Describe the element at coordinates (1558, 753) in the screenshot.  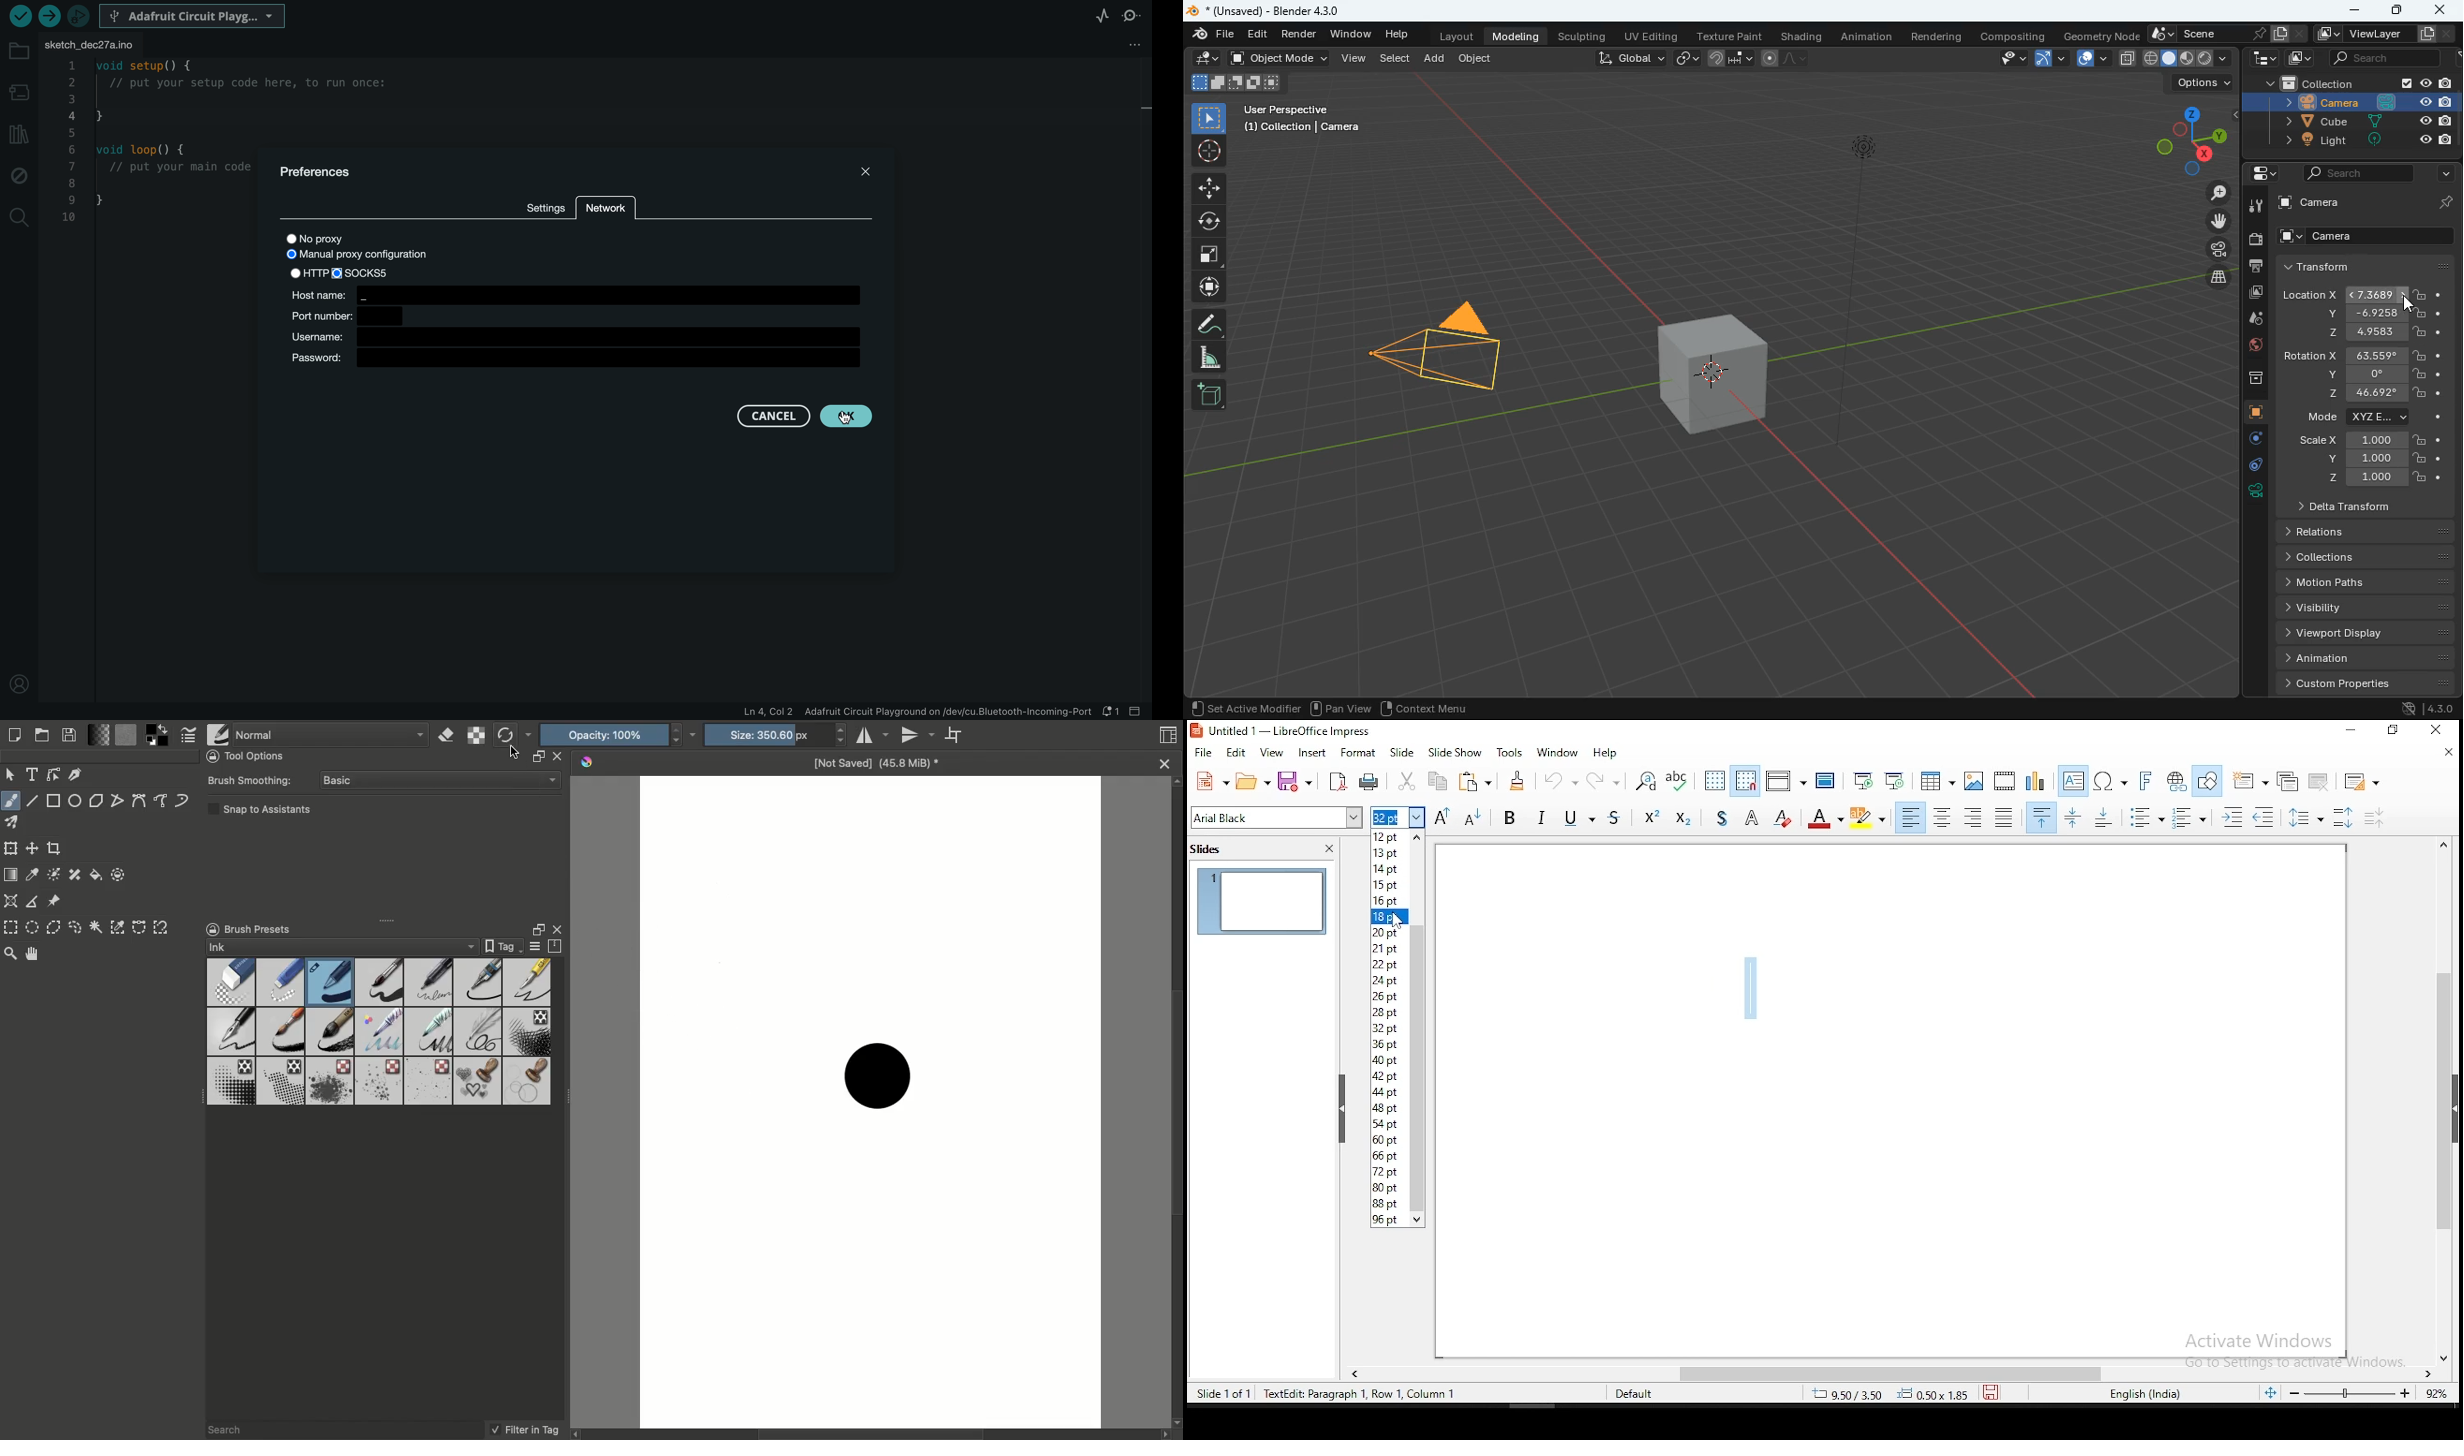
I see `window` at that location.